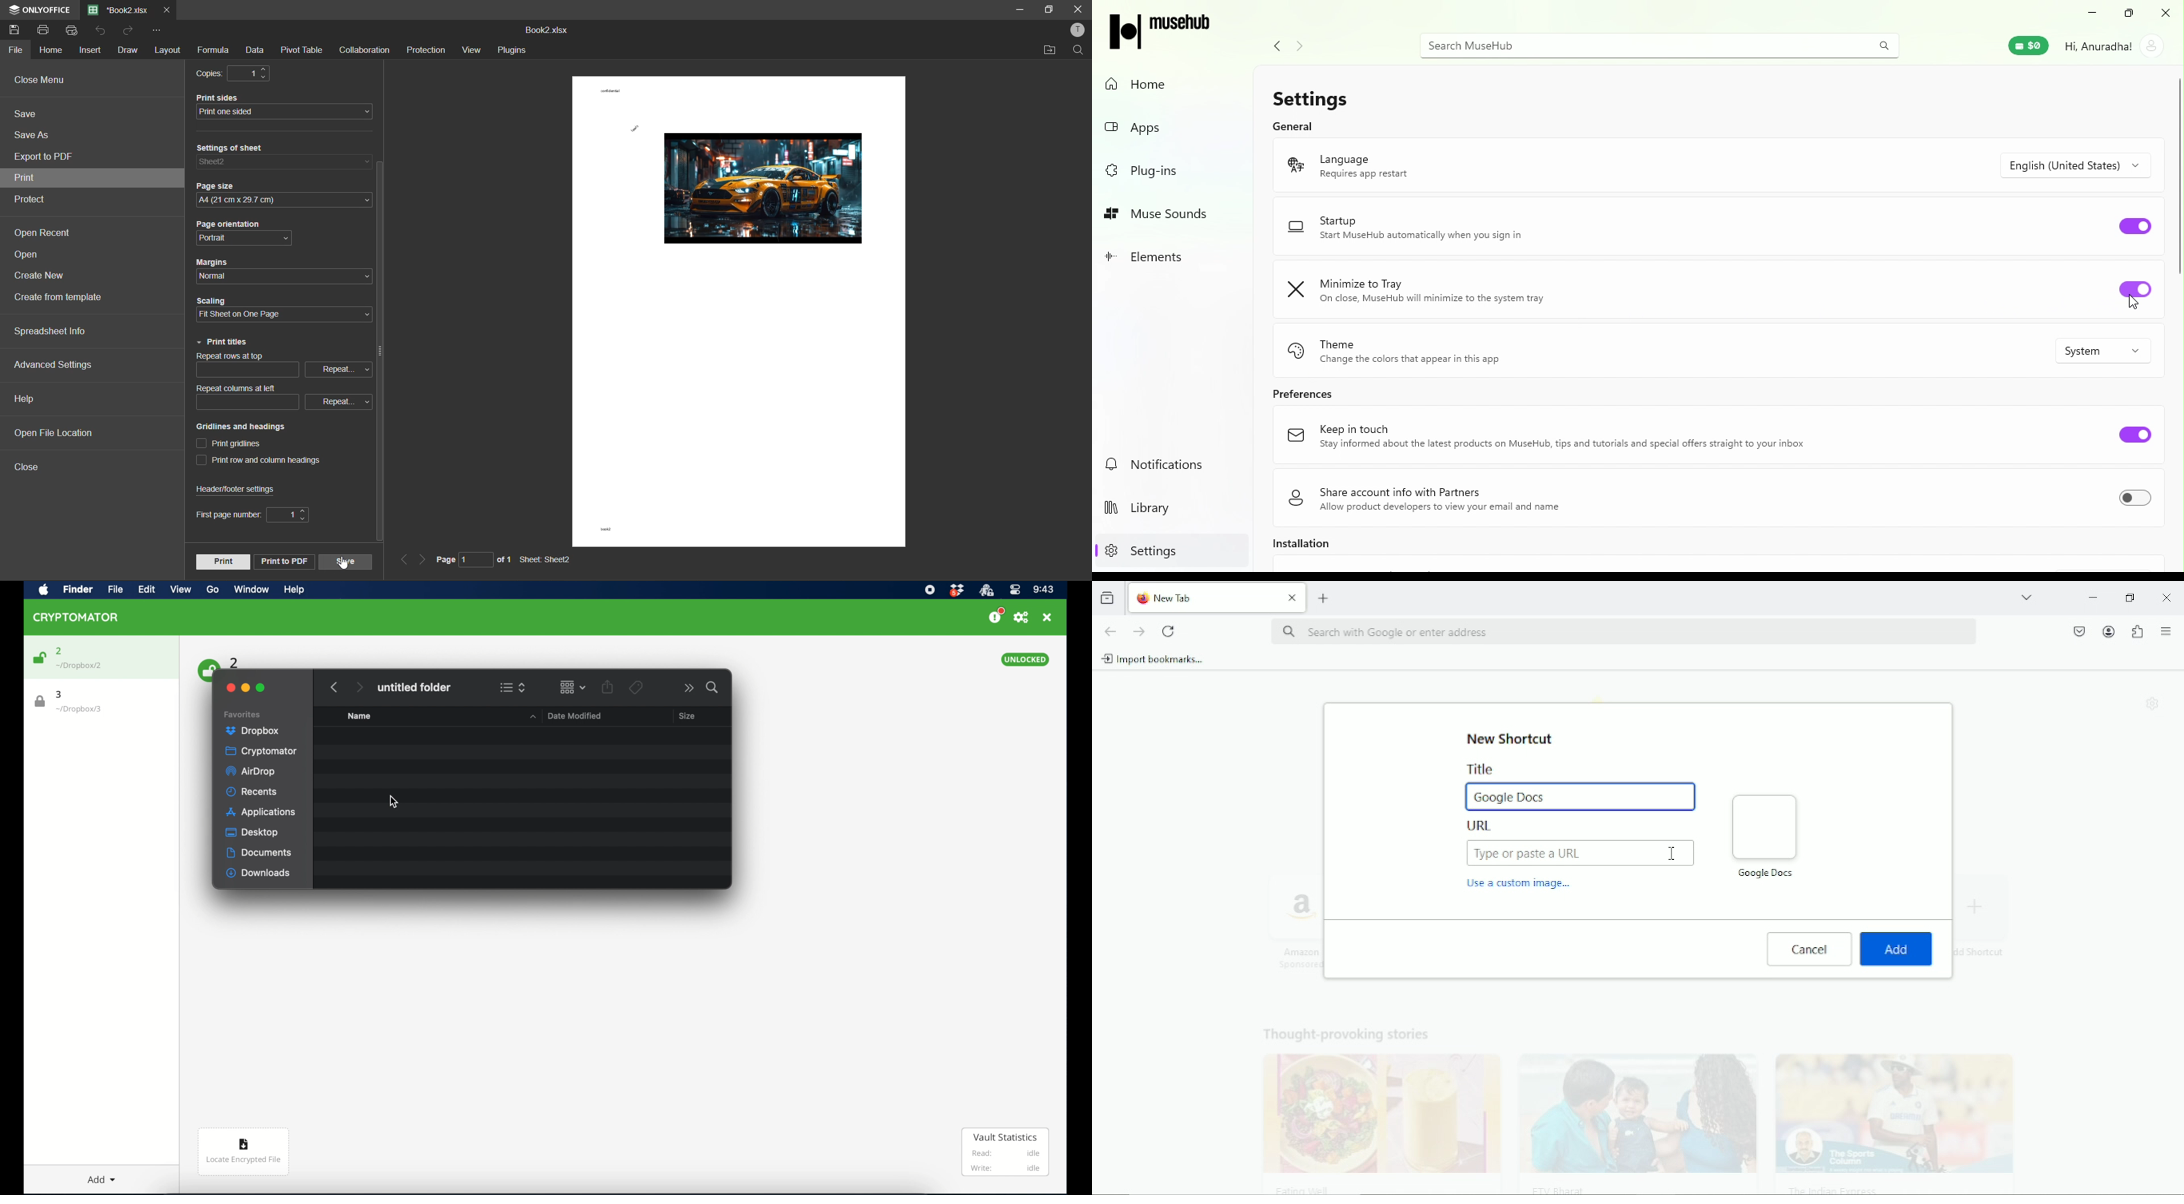 This screenshot has height=1204, width=2184. I want to click on list all tabs, so click(2026, 596).